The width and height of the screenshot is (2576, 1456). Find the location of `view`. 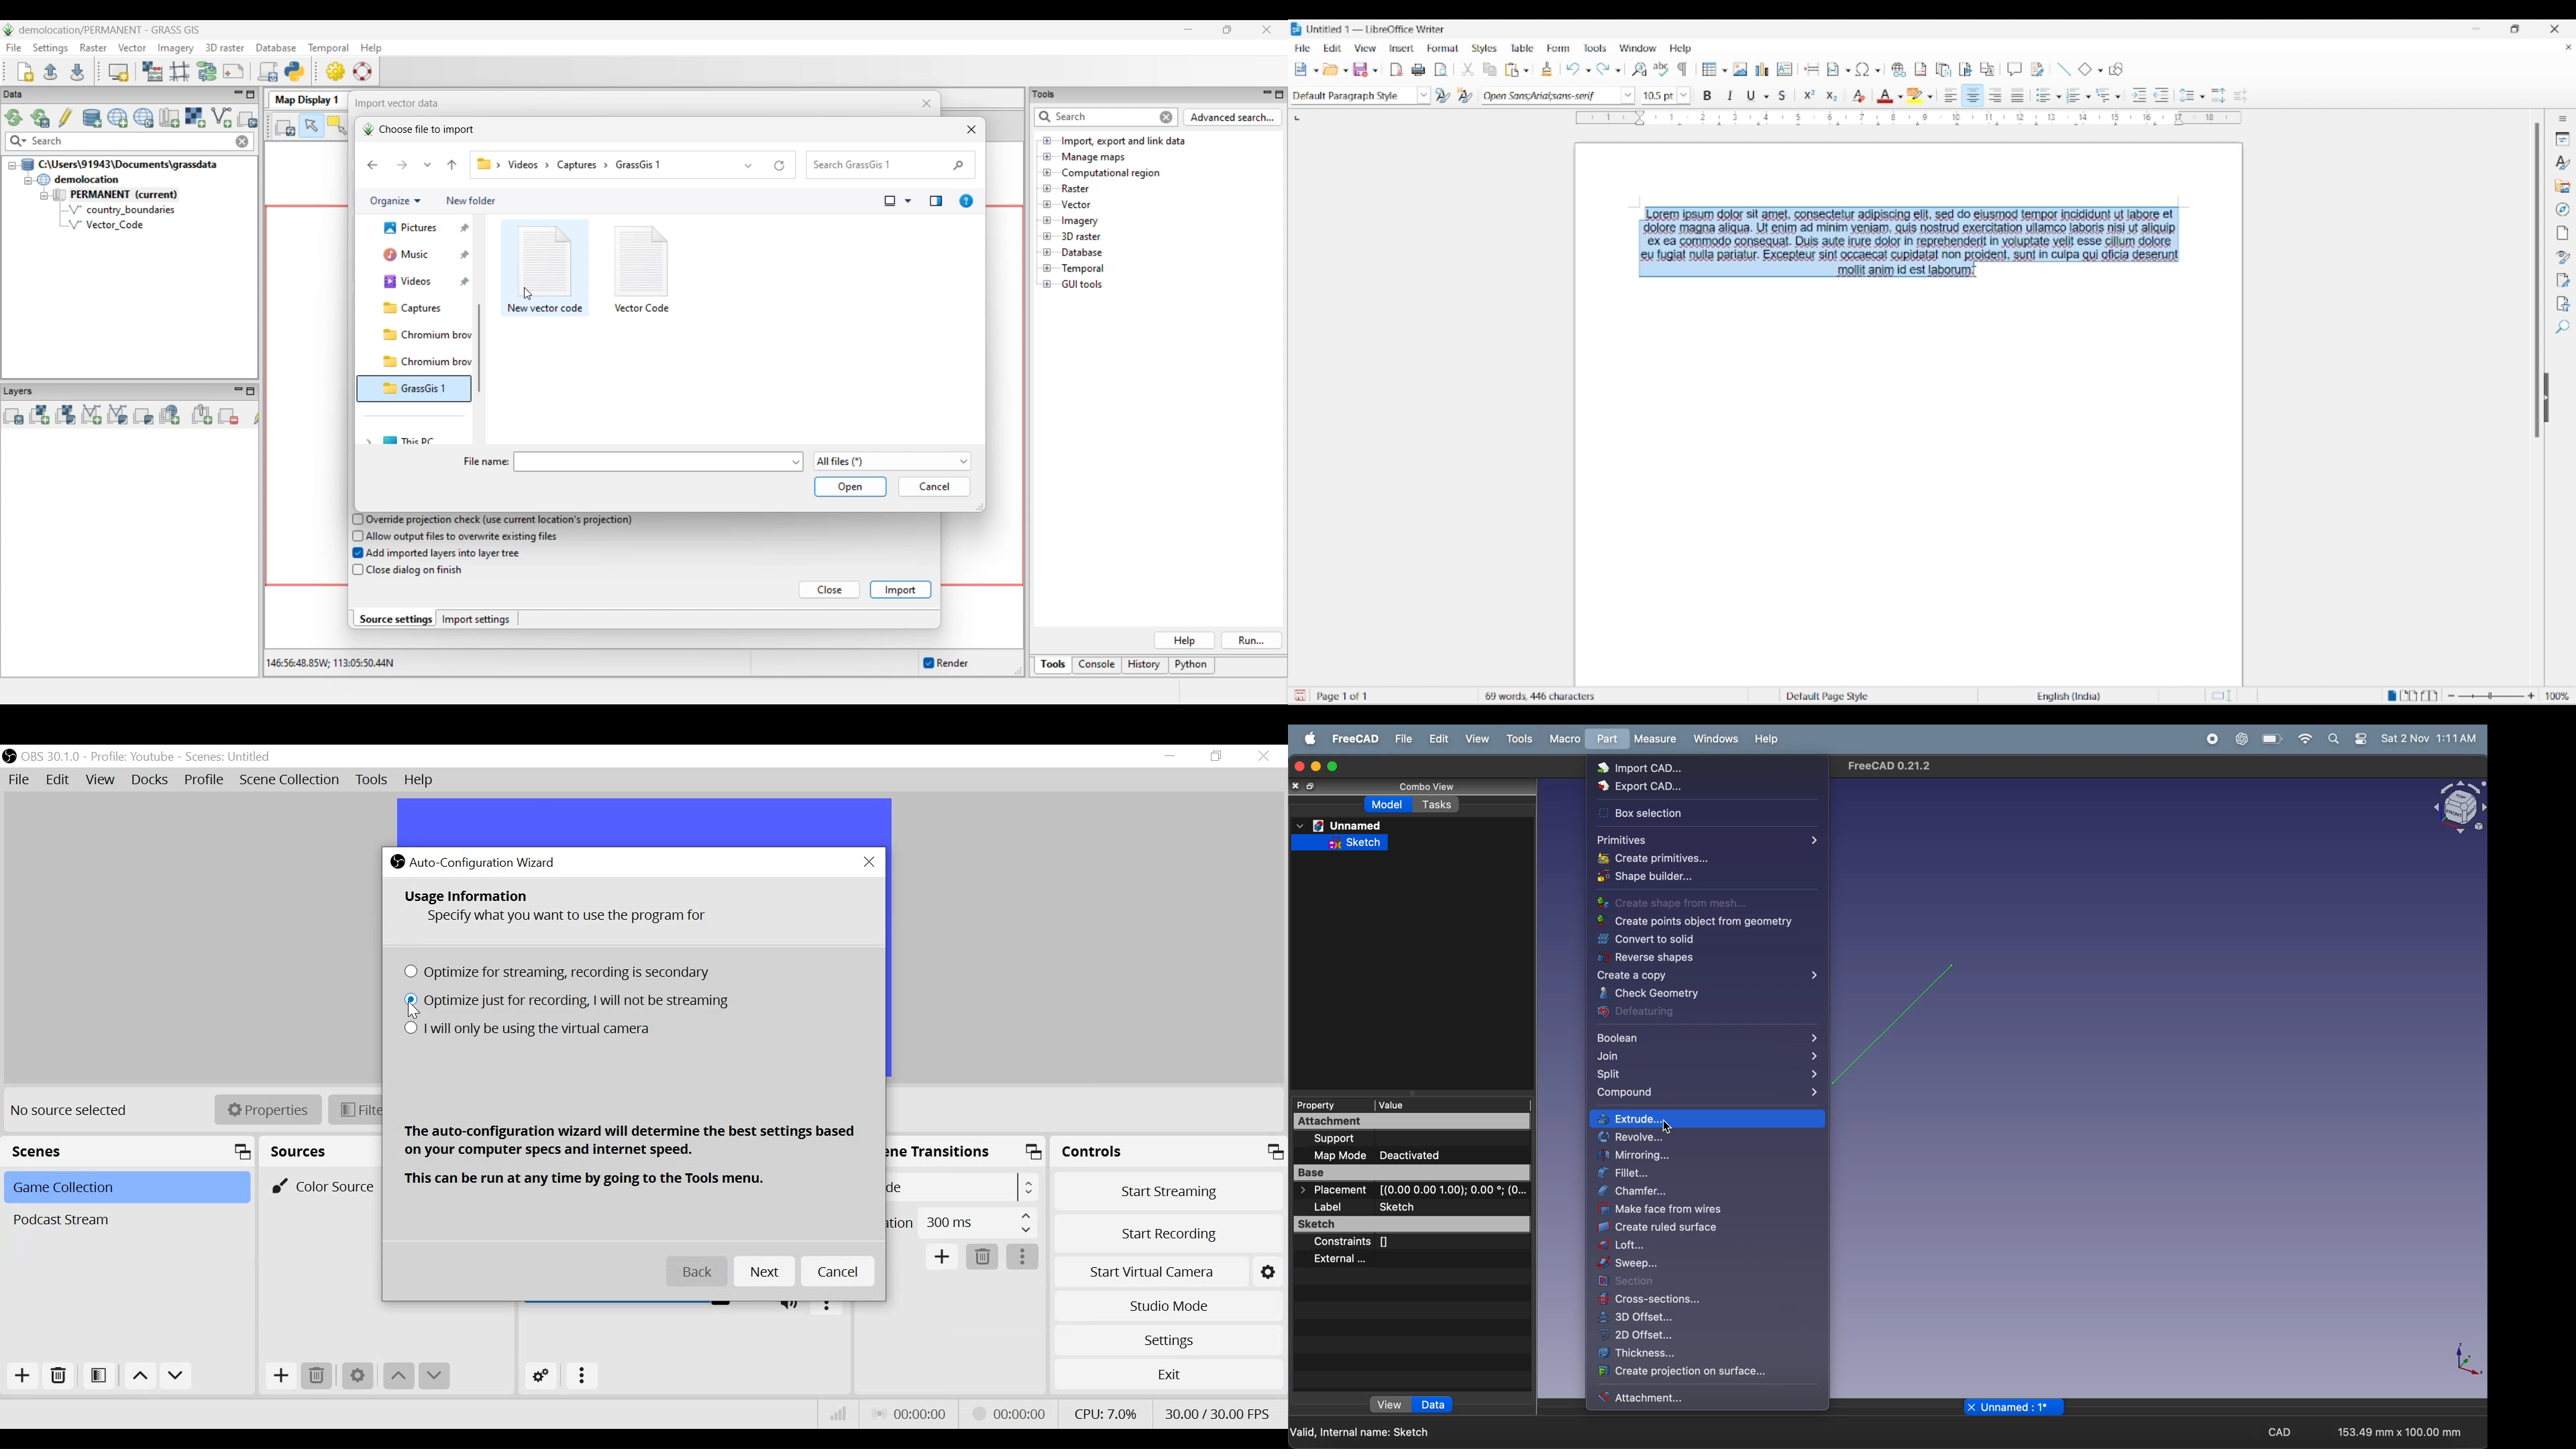

view is located at coordinates (1475, 740).